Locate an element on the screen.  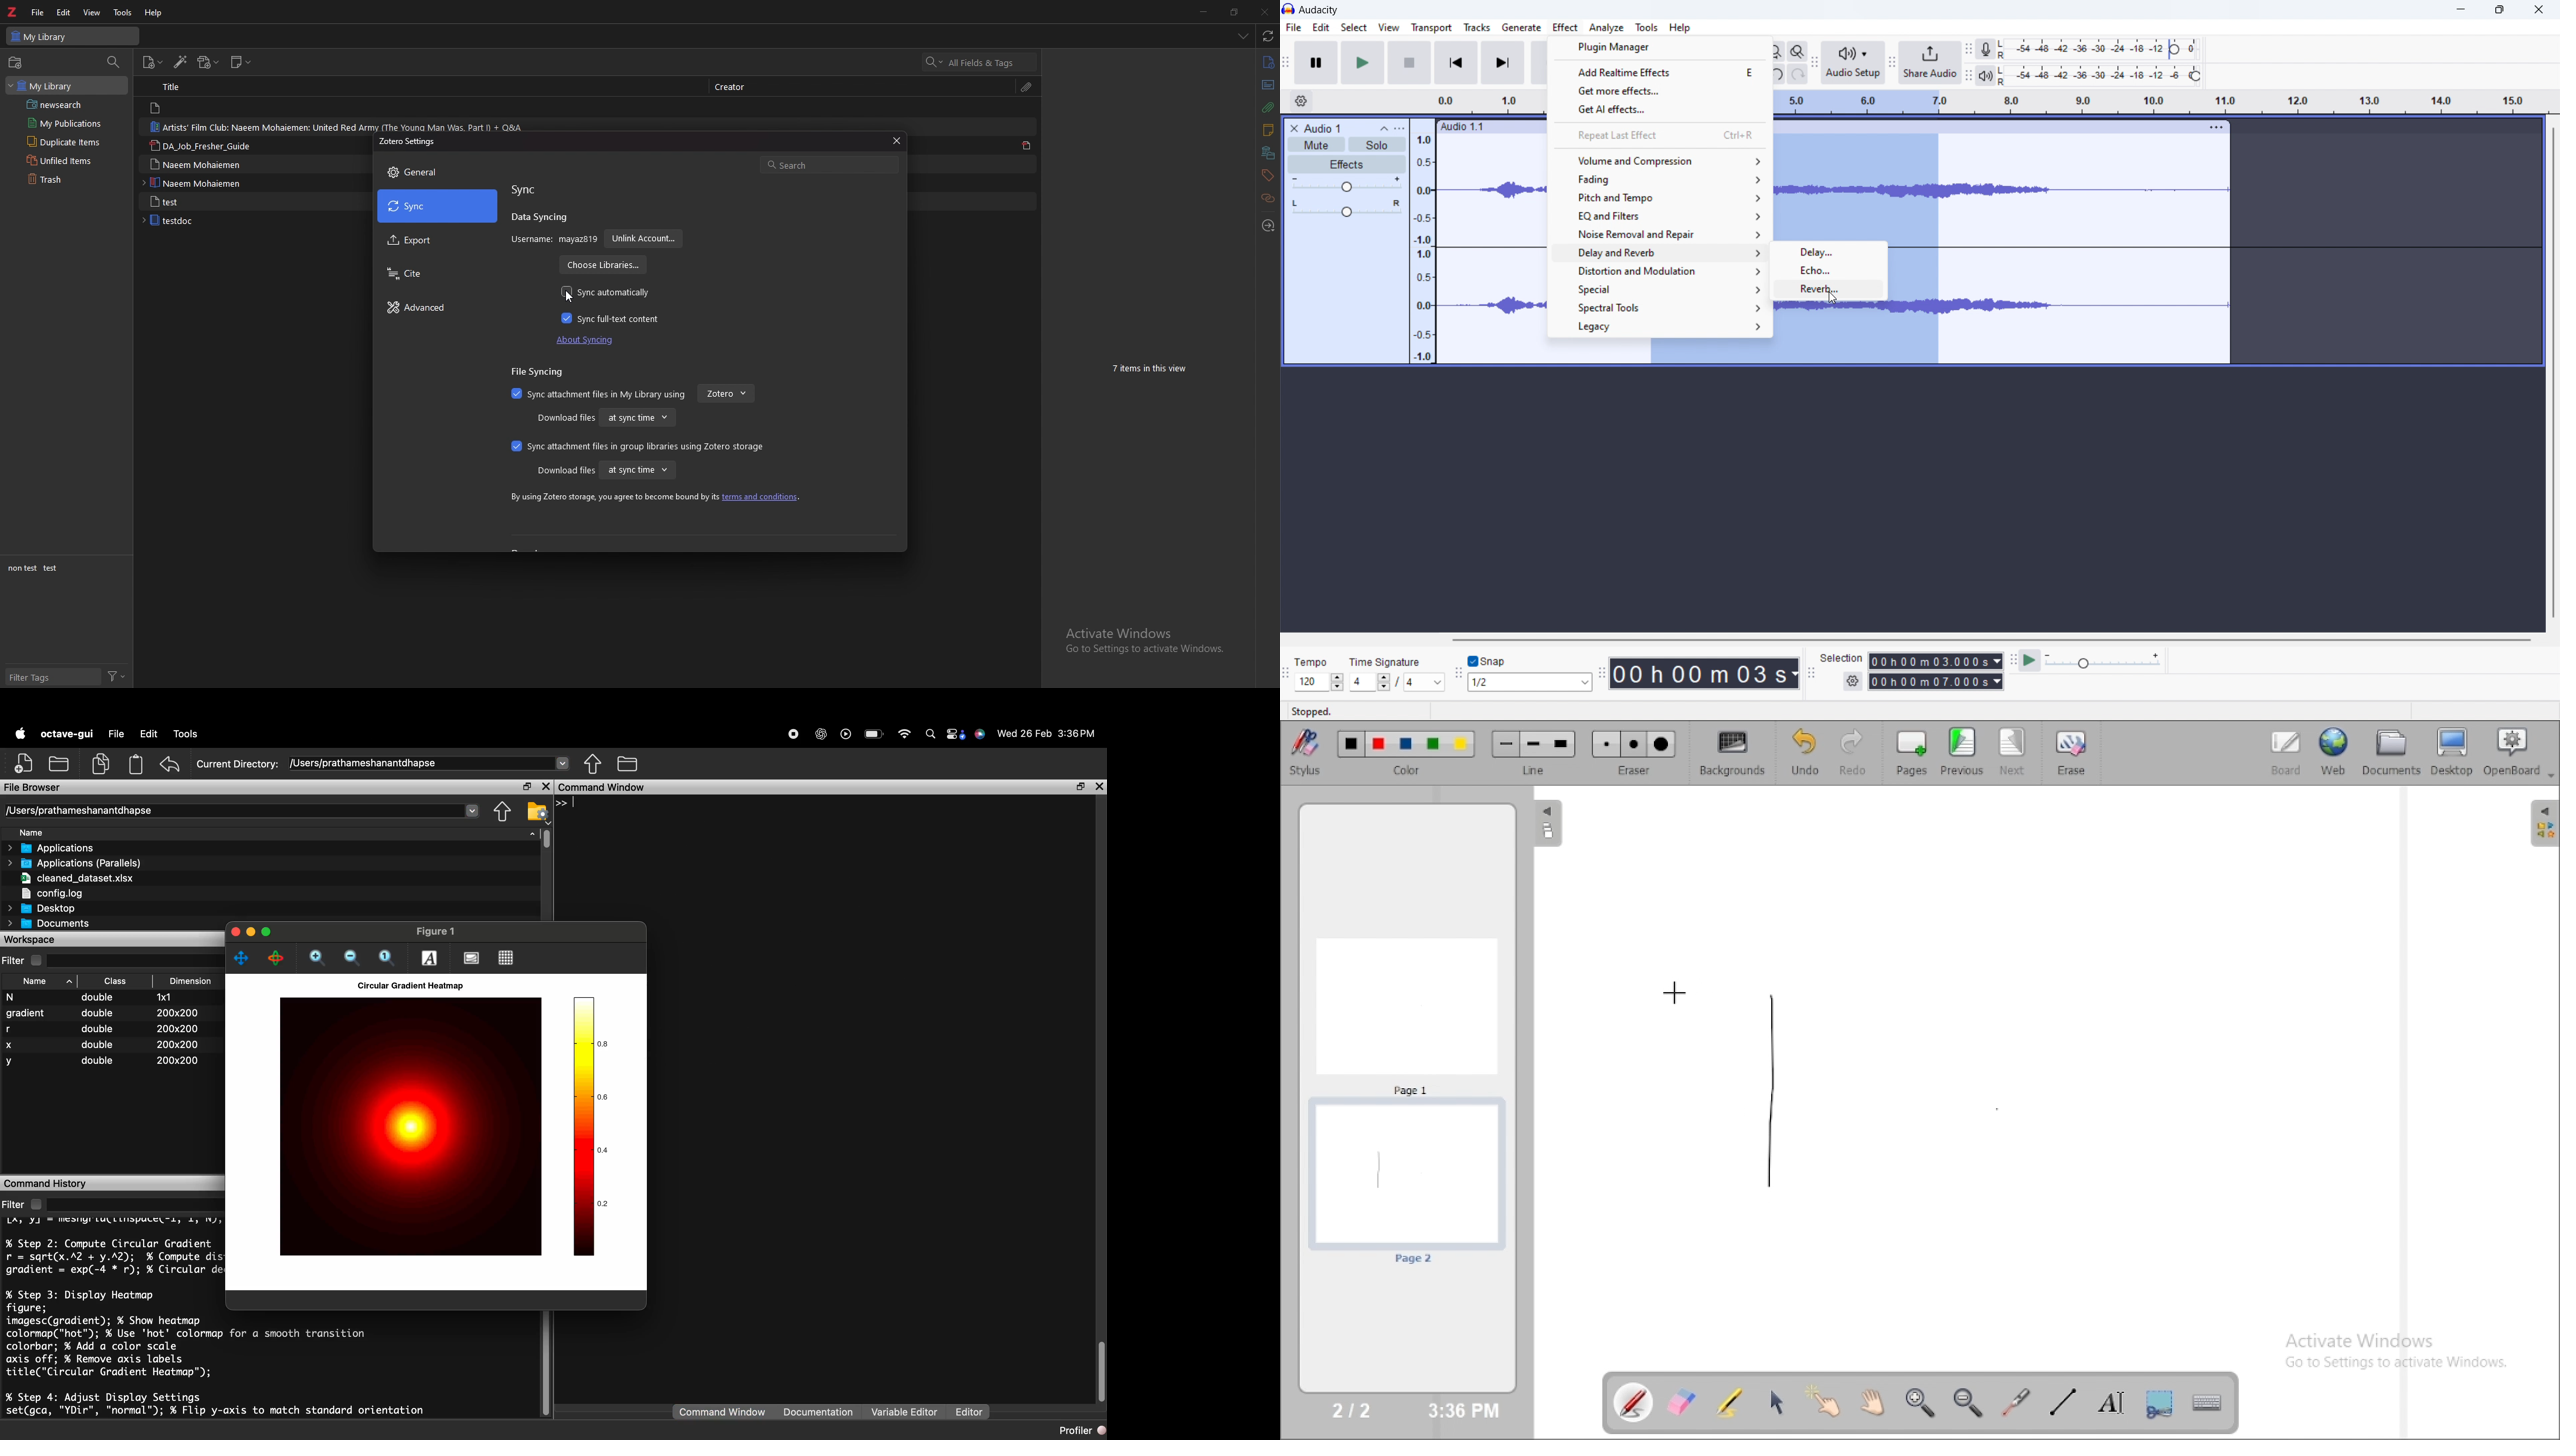
more options is located at coordinates (2217, 129).